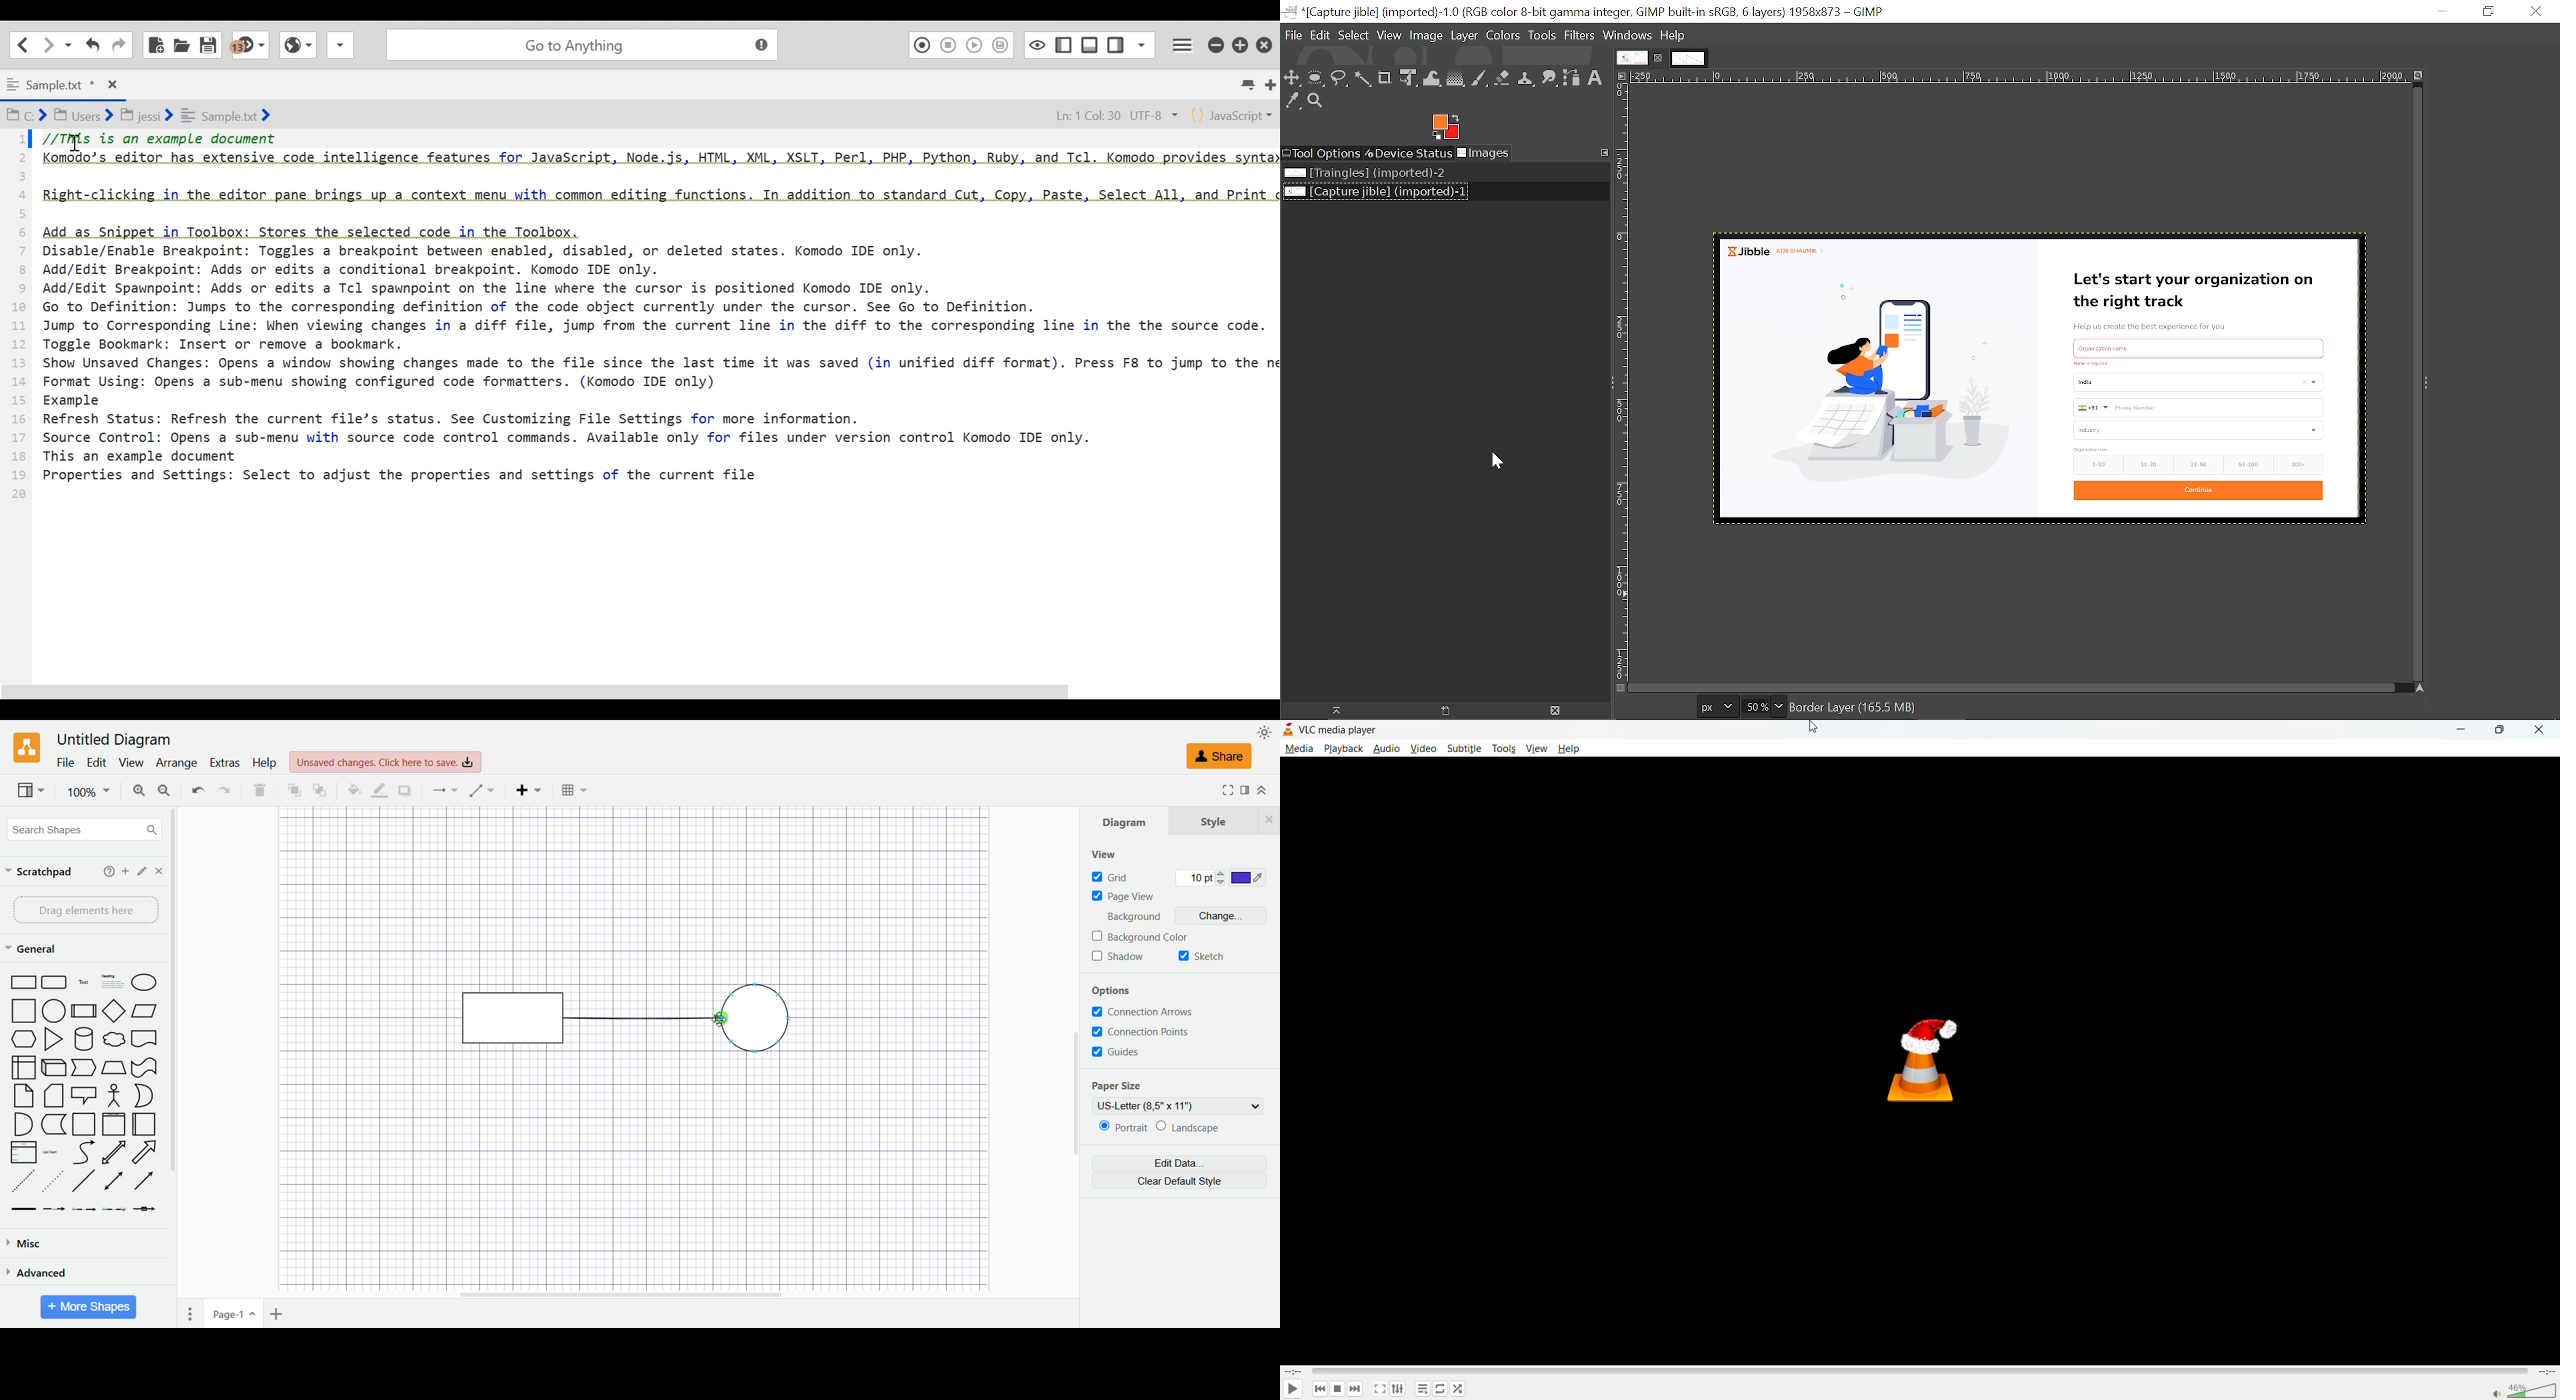  What do you see at coordinates (719, 1019) in the screenshot?
I see `cursor MOUSE_UP` at bounding box center [719, 1019].